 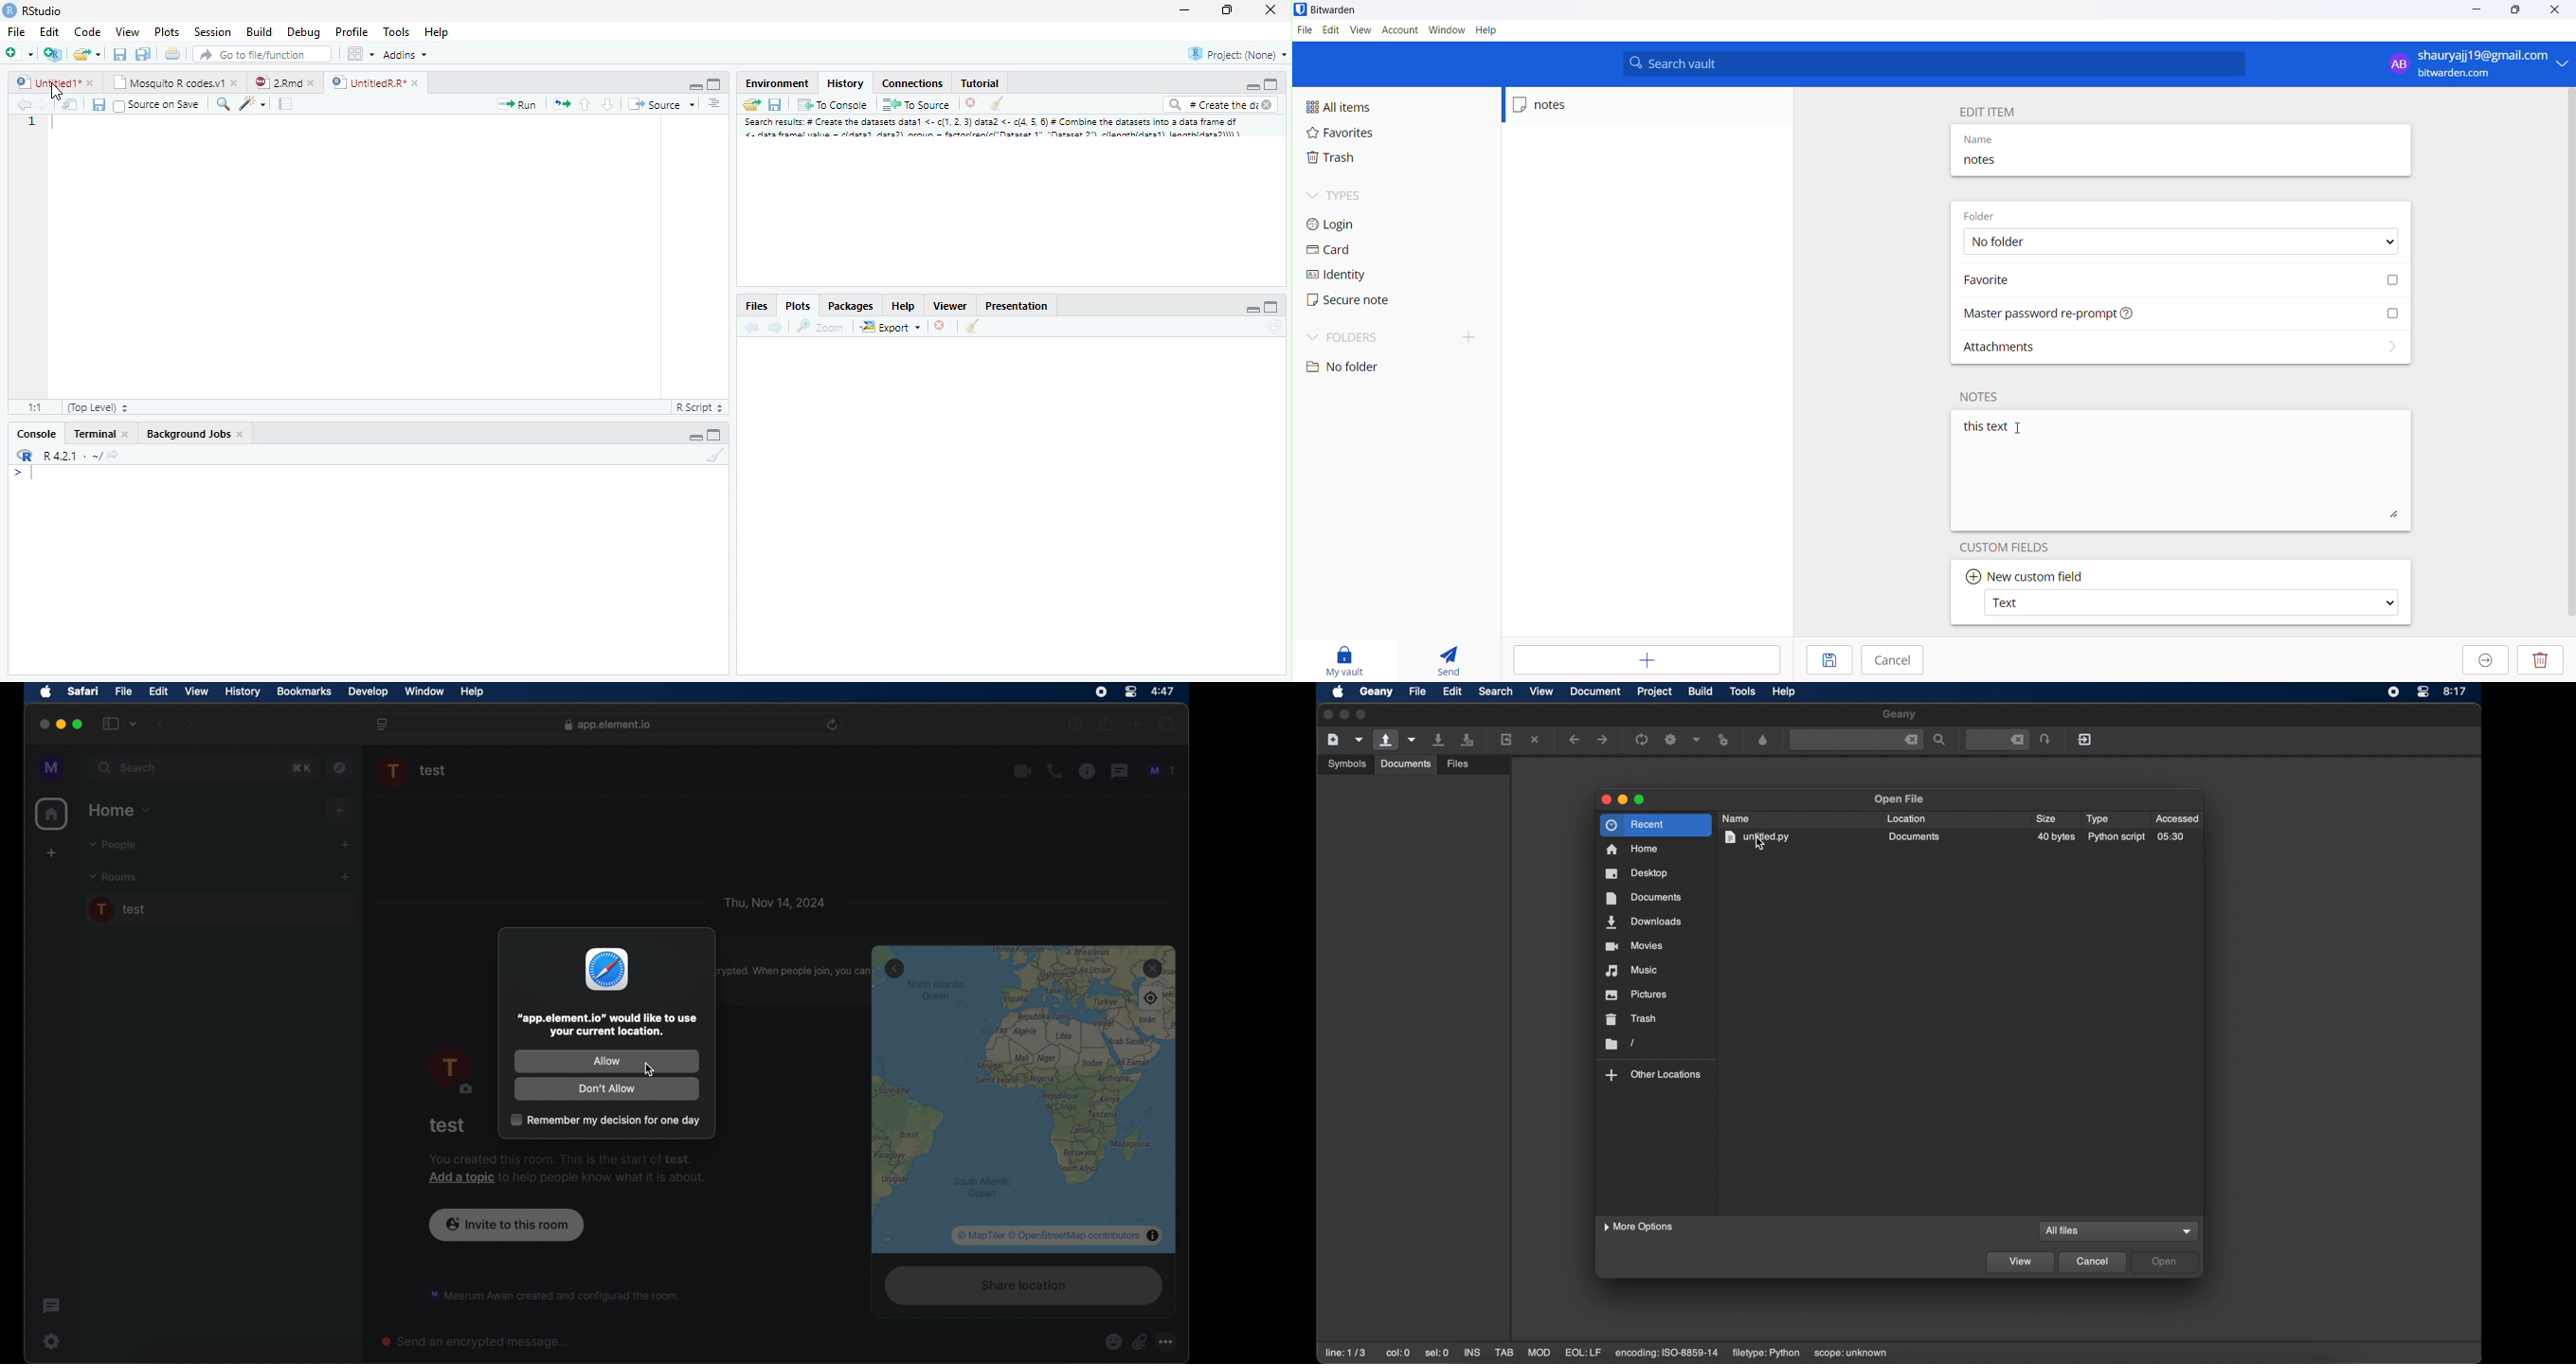 I want to click on File, so click(x=16, y=33).